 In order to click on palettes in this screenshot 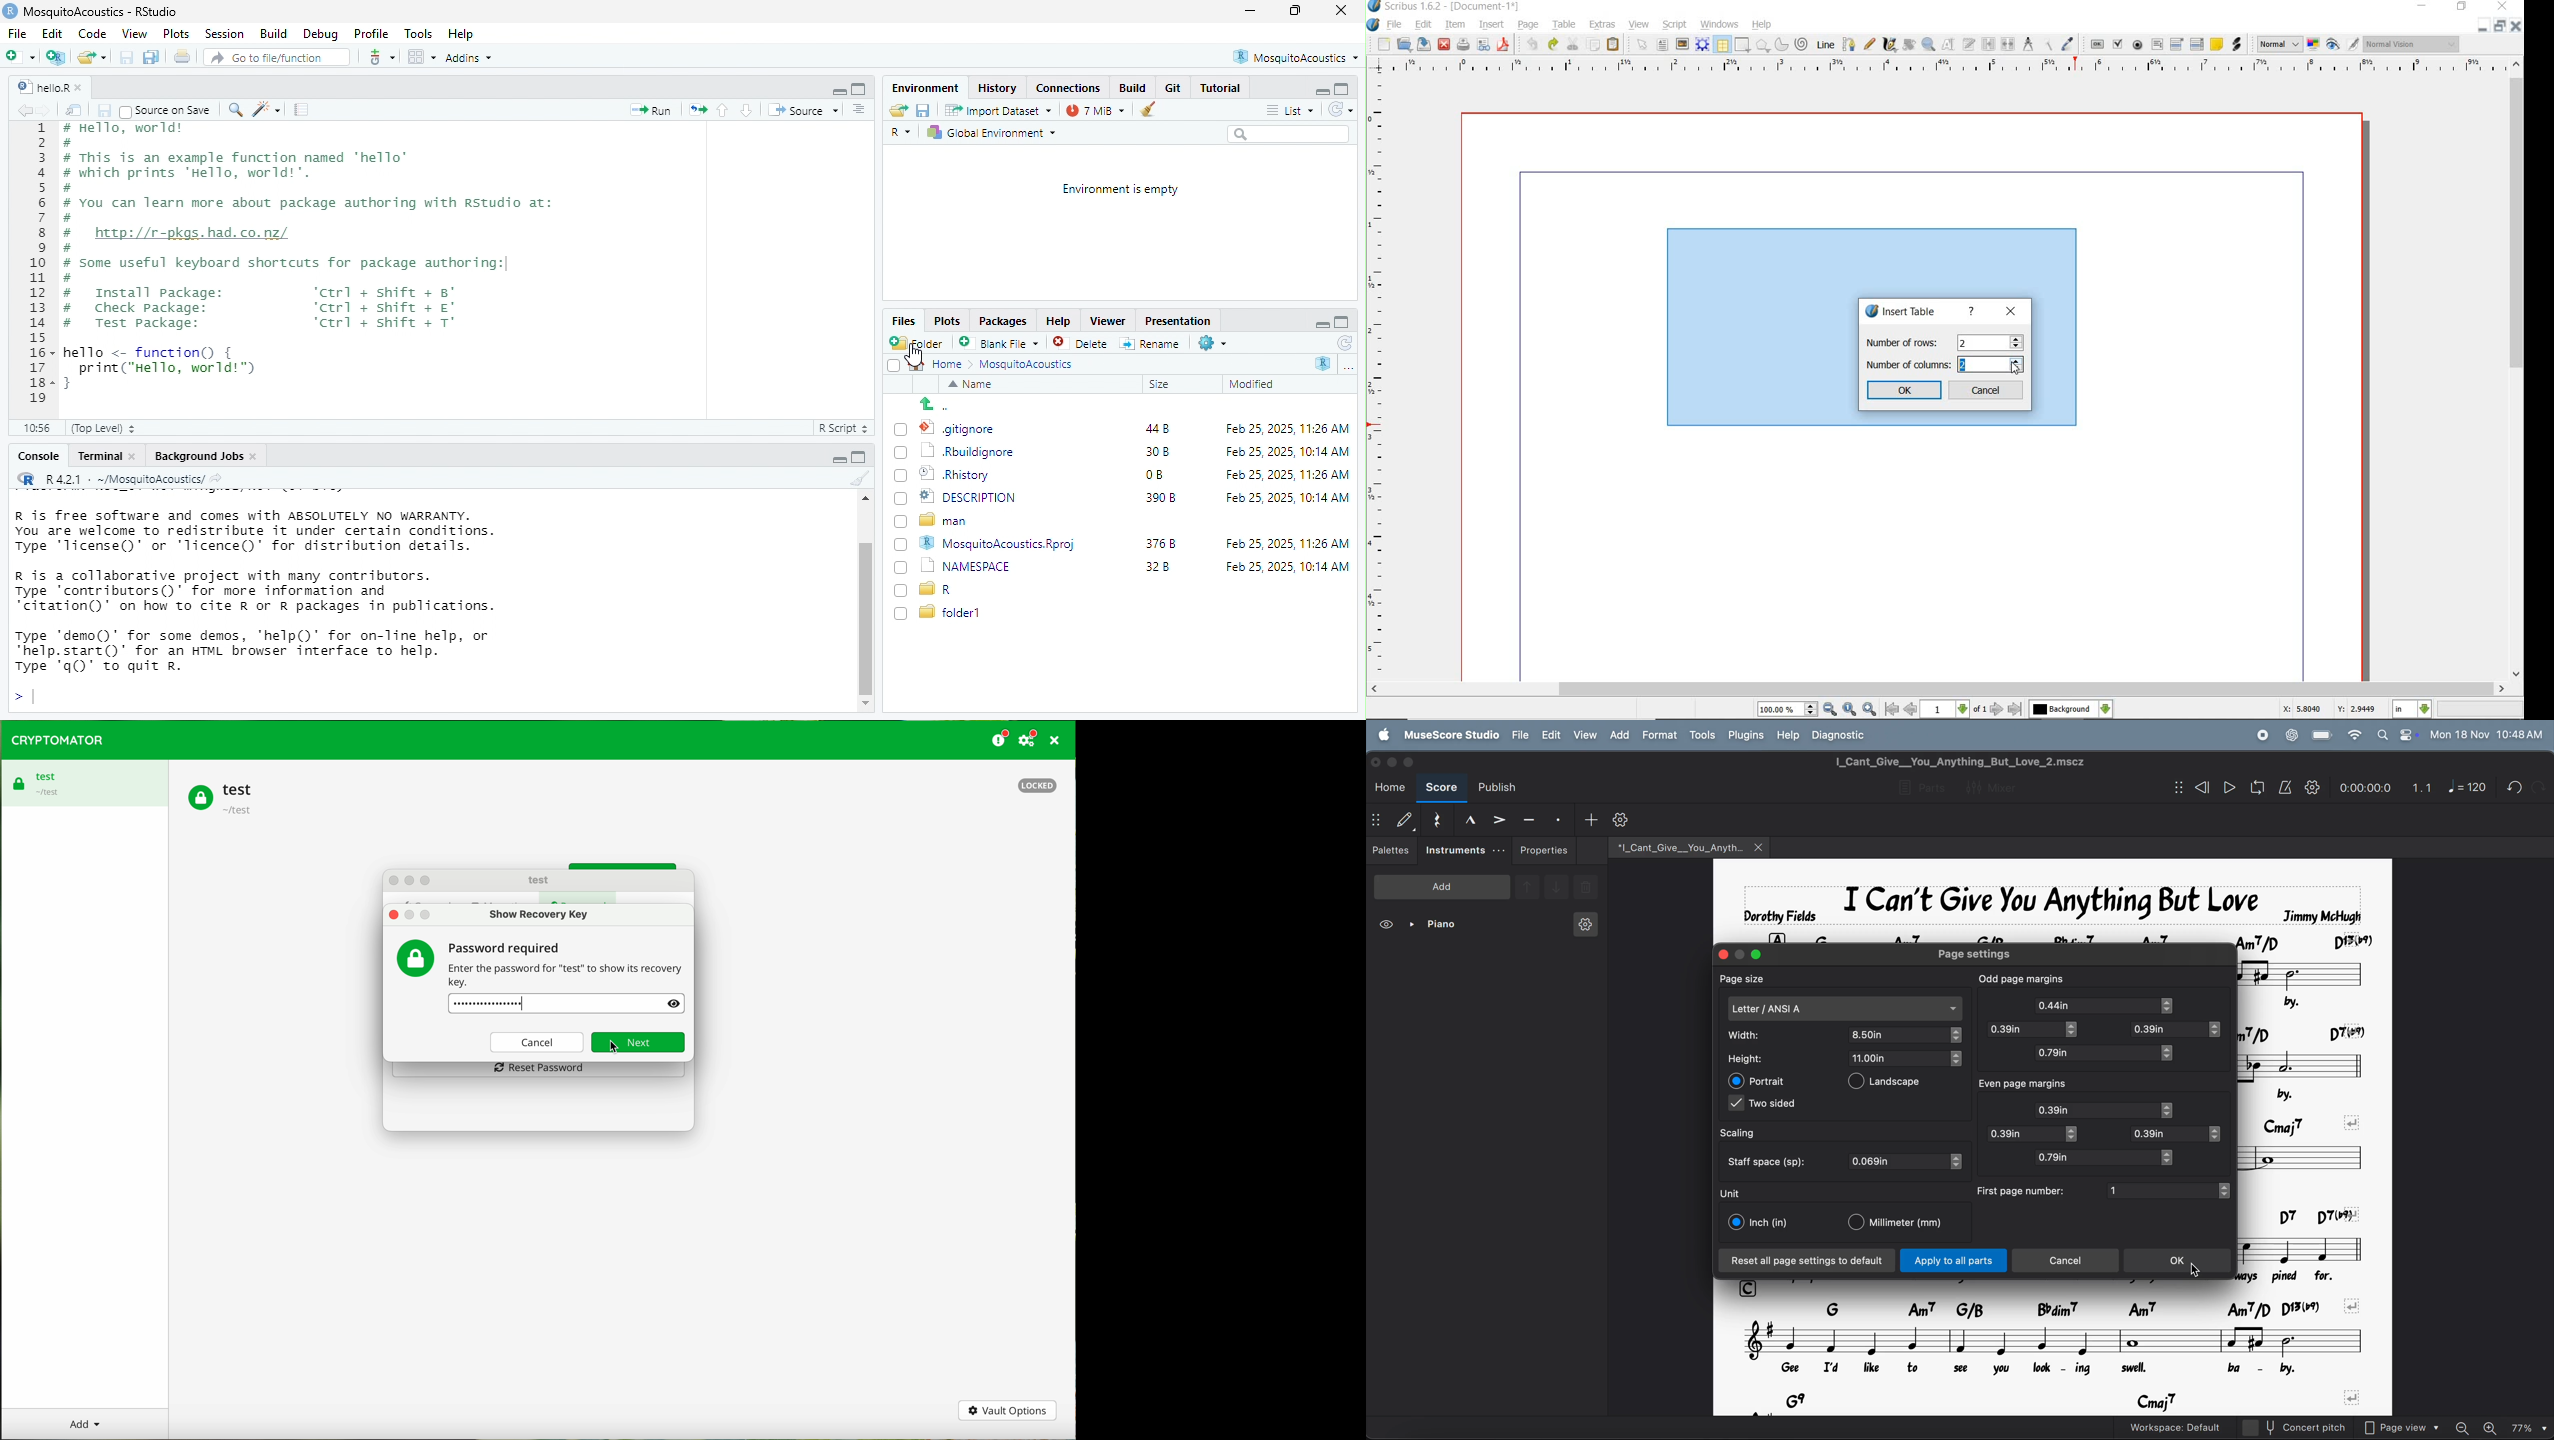, I will do `click(1392, 852)`.